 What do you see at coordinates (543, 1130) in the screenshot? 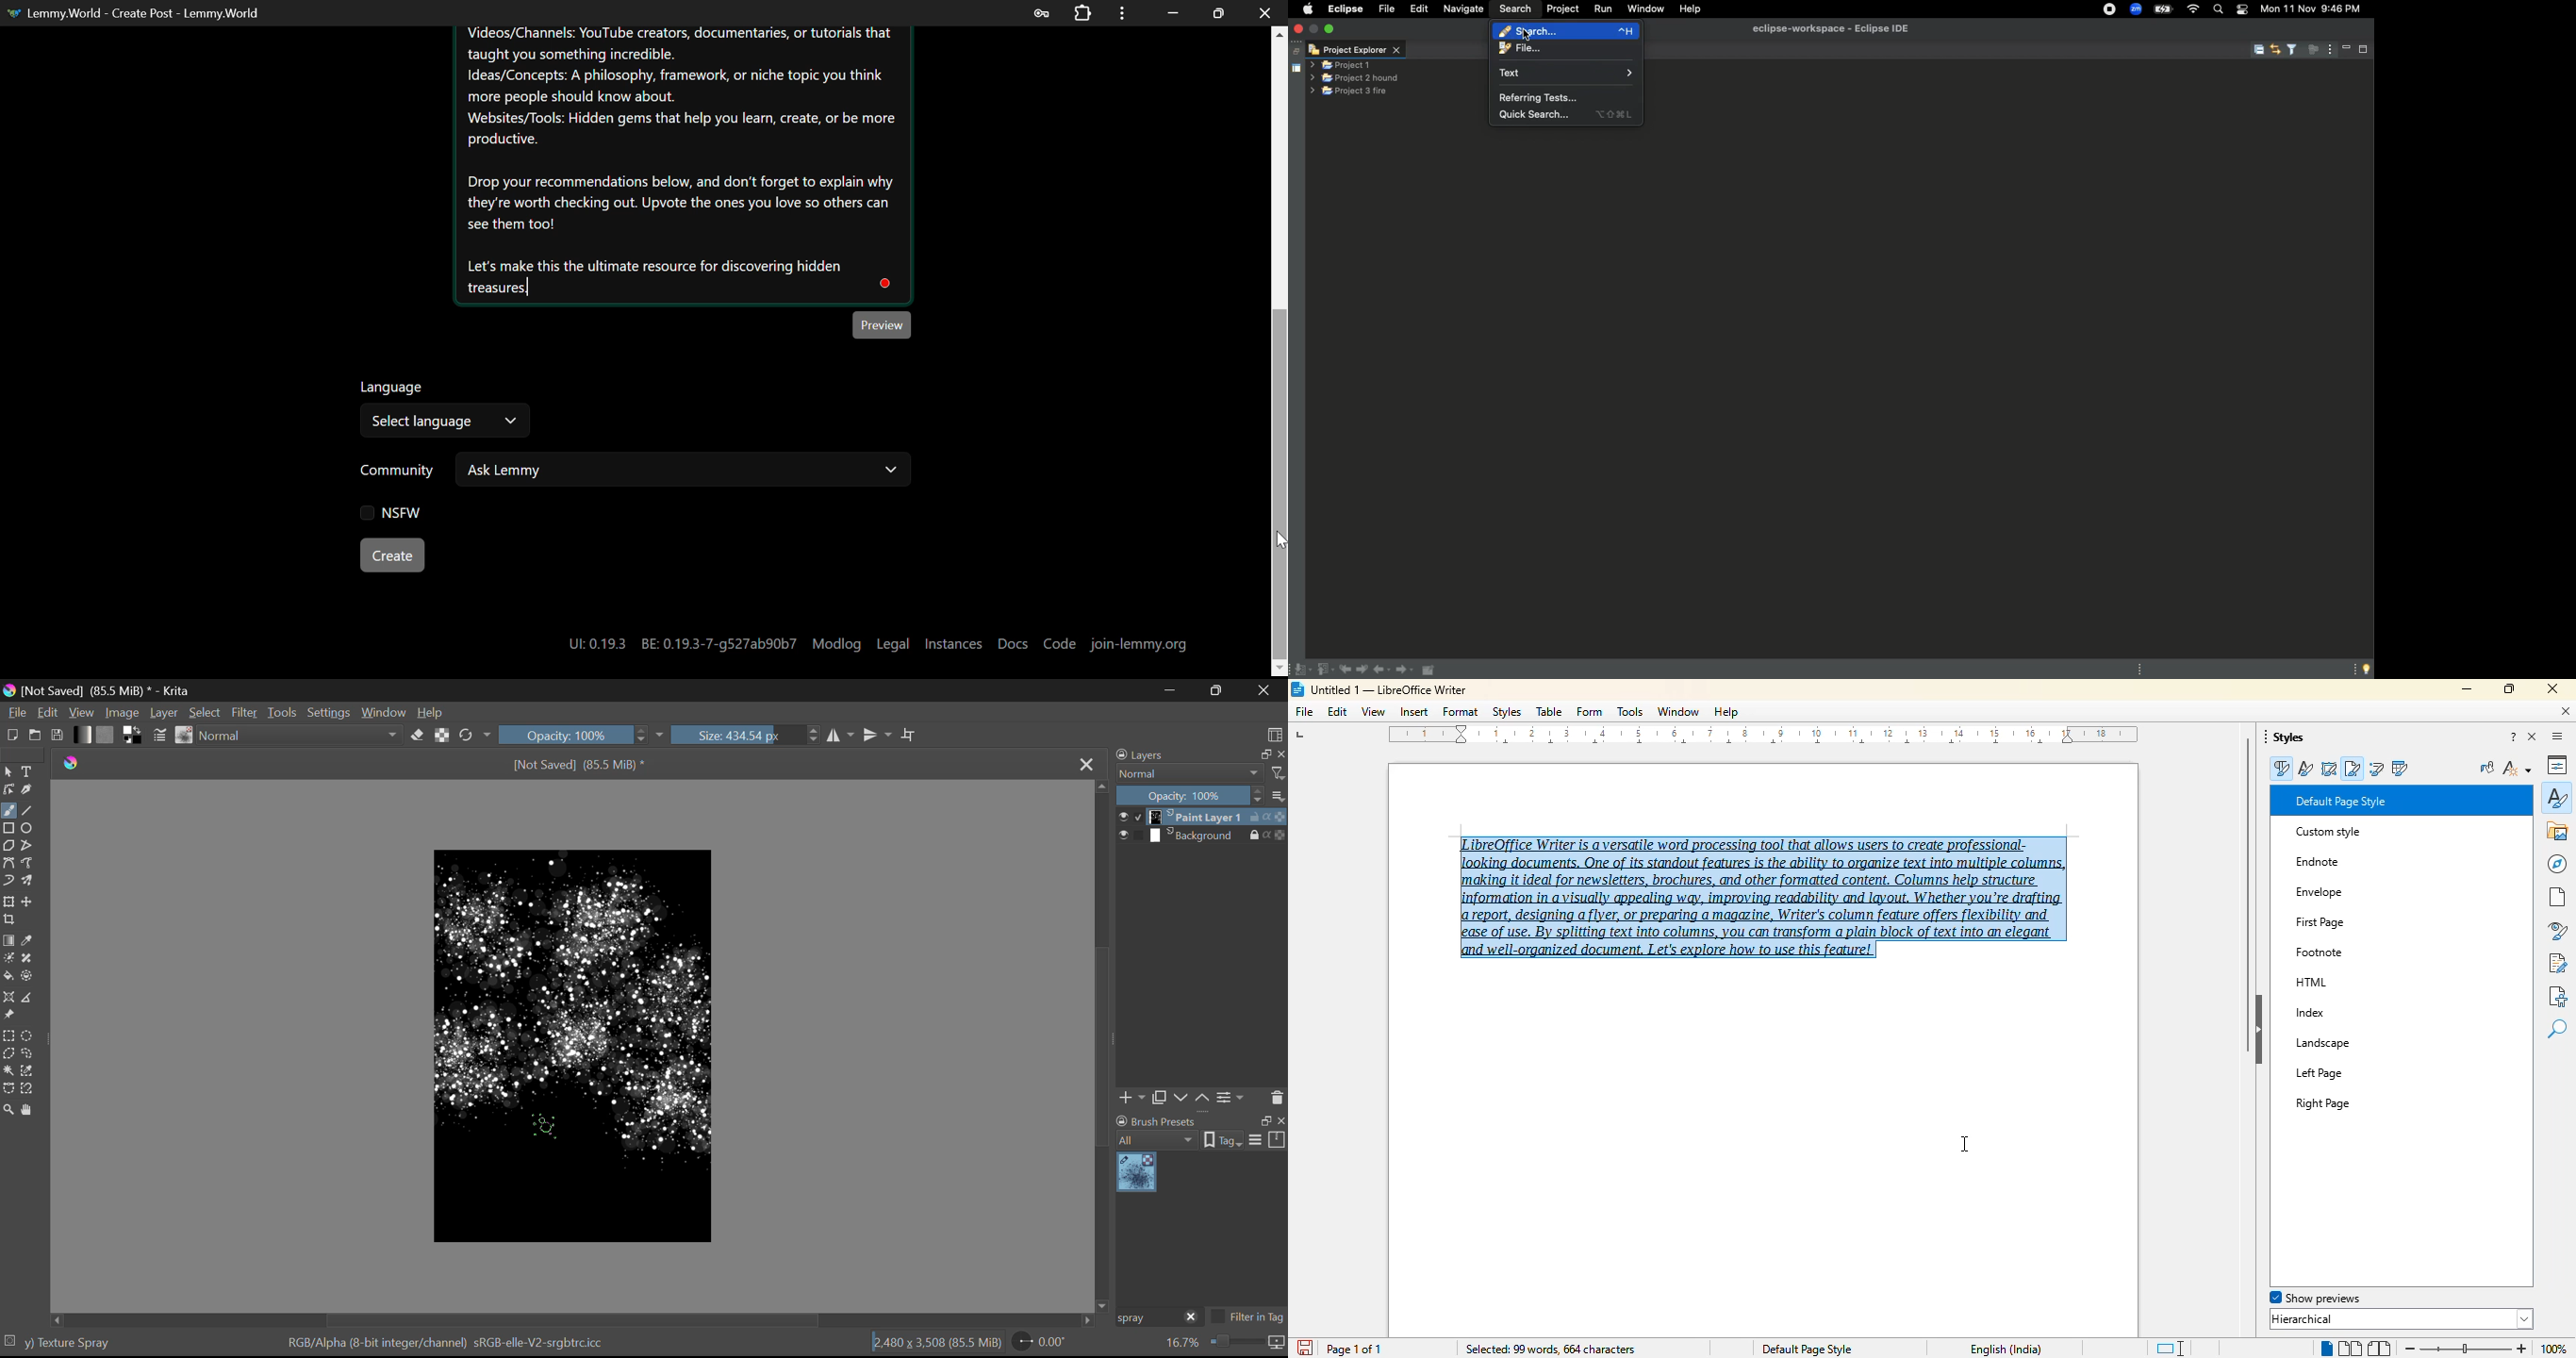
I see `Click Cursor Position` at bounding box center [543, 1130].